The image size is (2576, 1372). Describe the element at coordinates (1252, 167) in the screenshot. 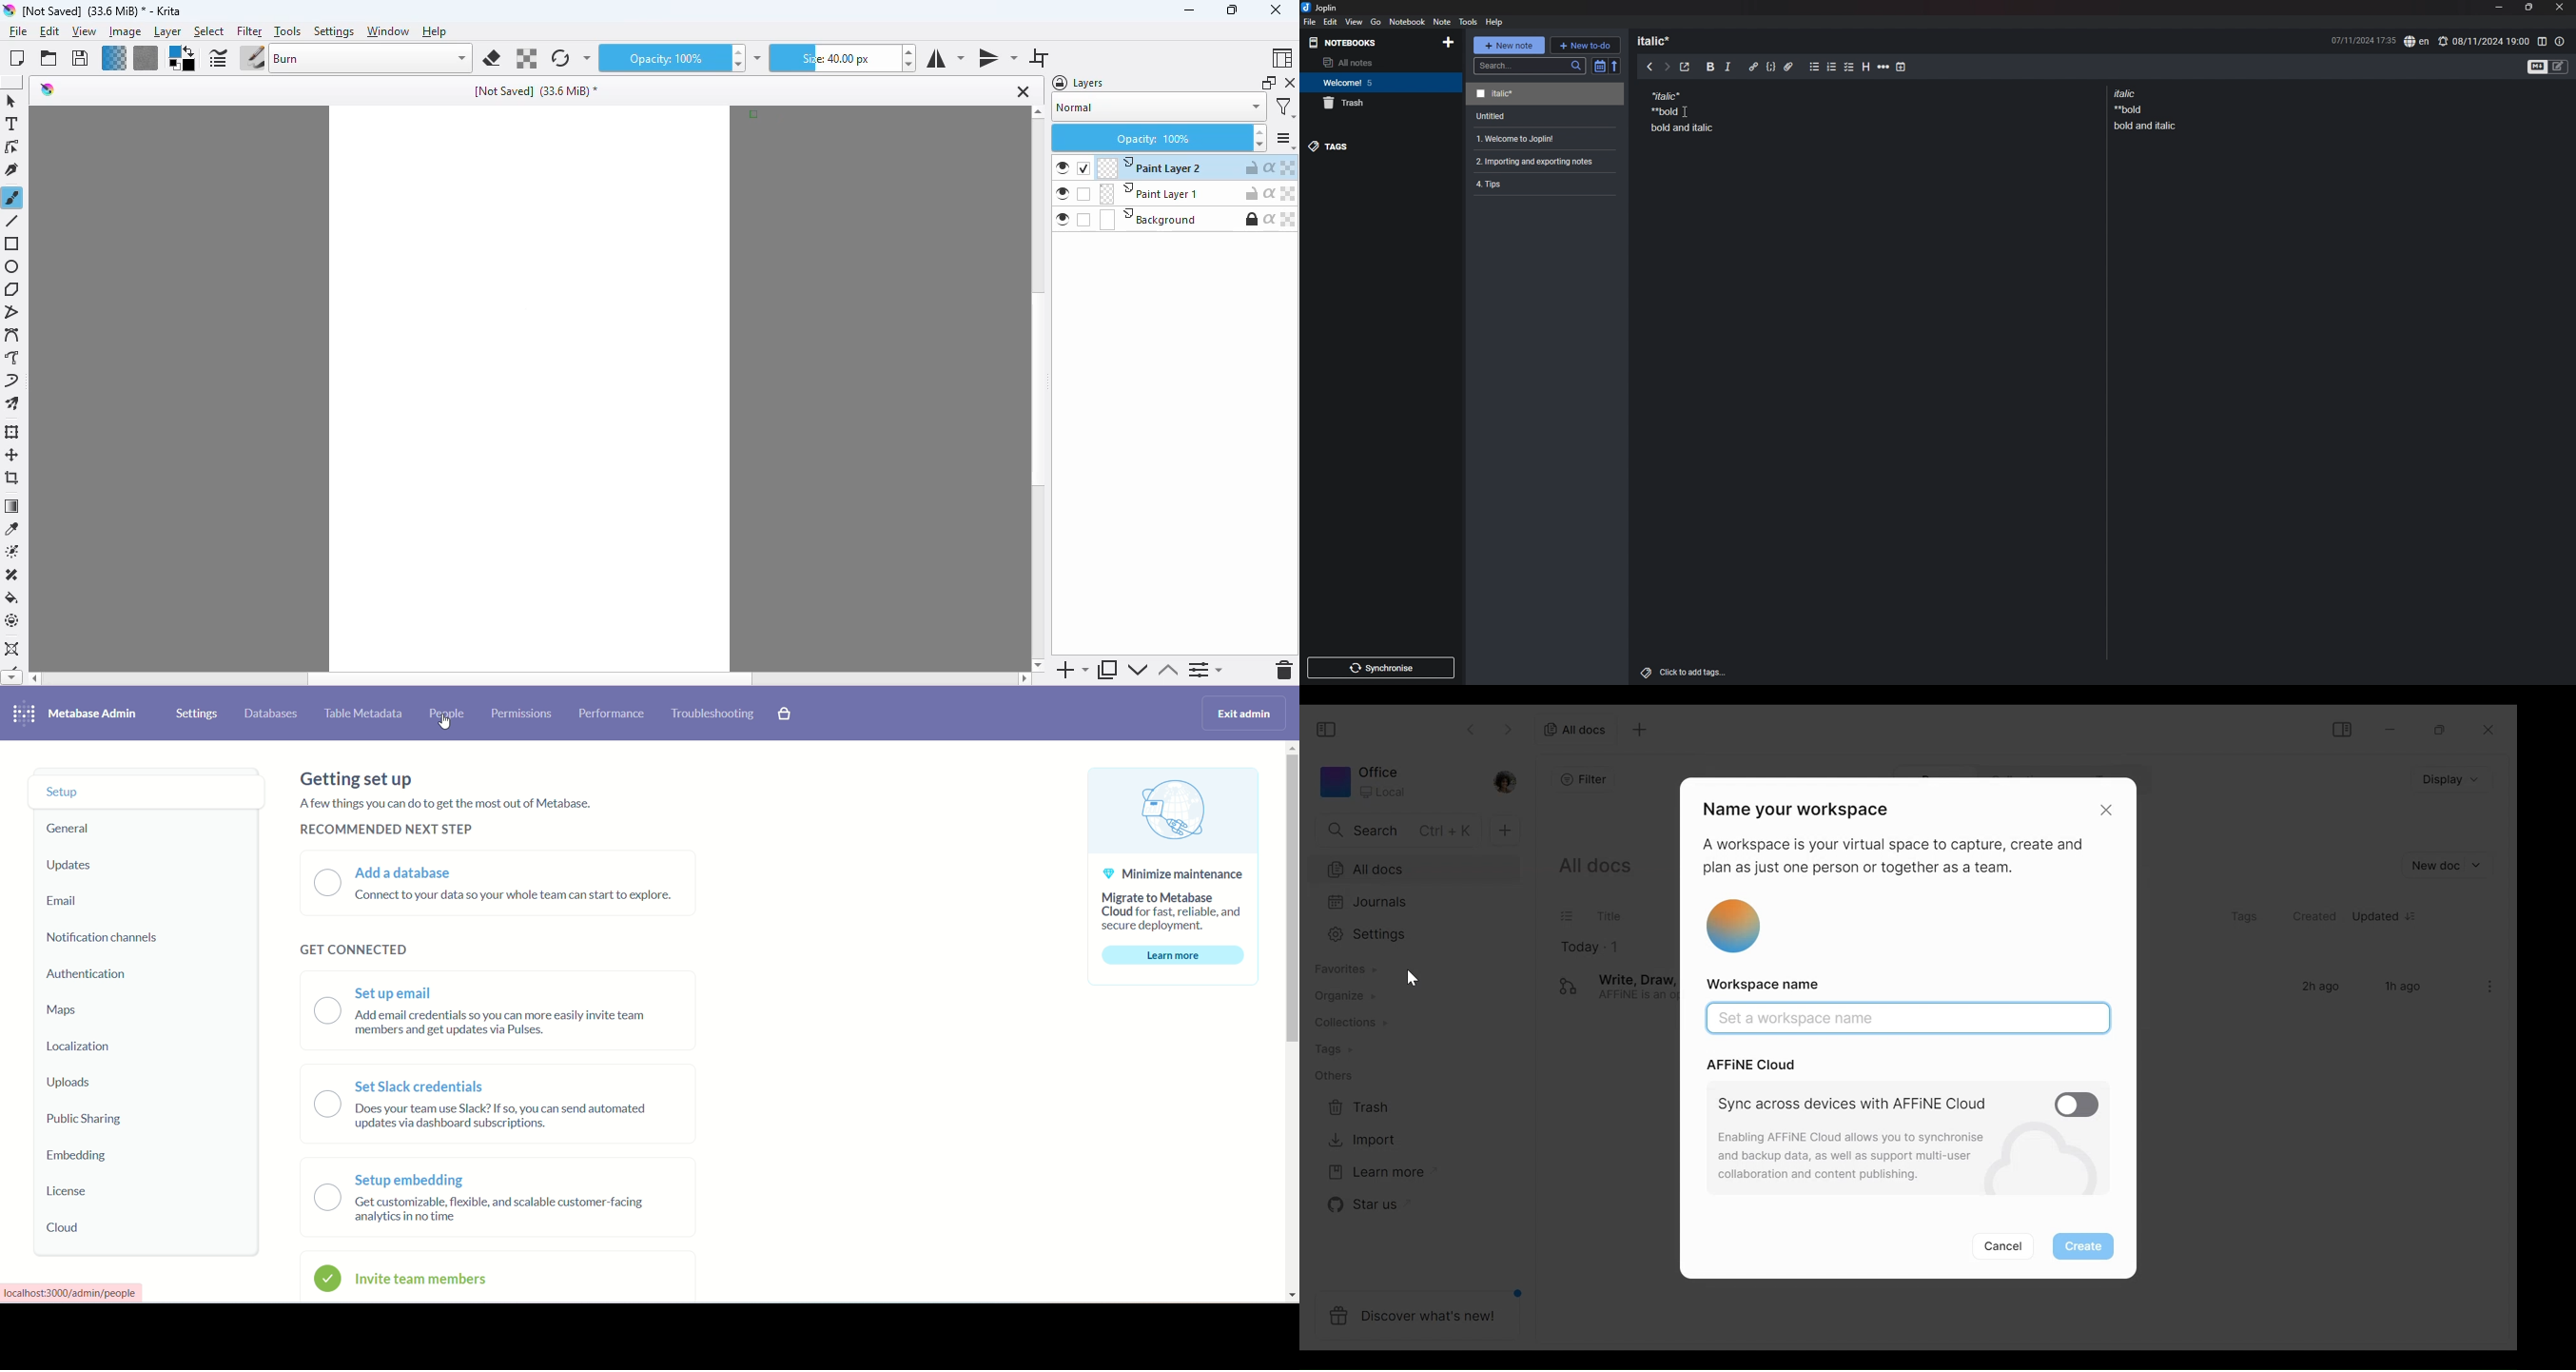

I see `unlocked` at that location.